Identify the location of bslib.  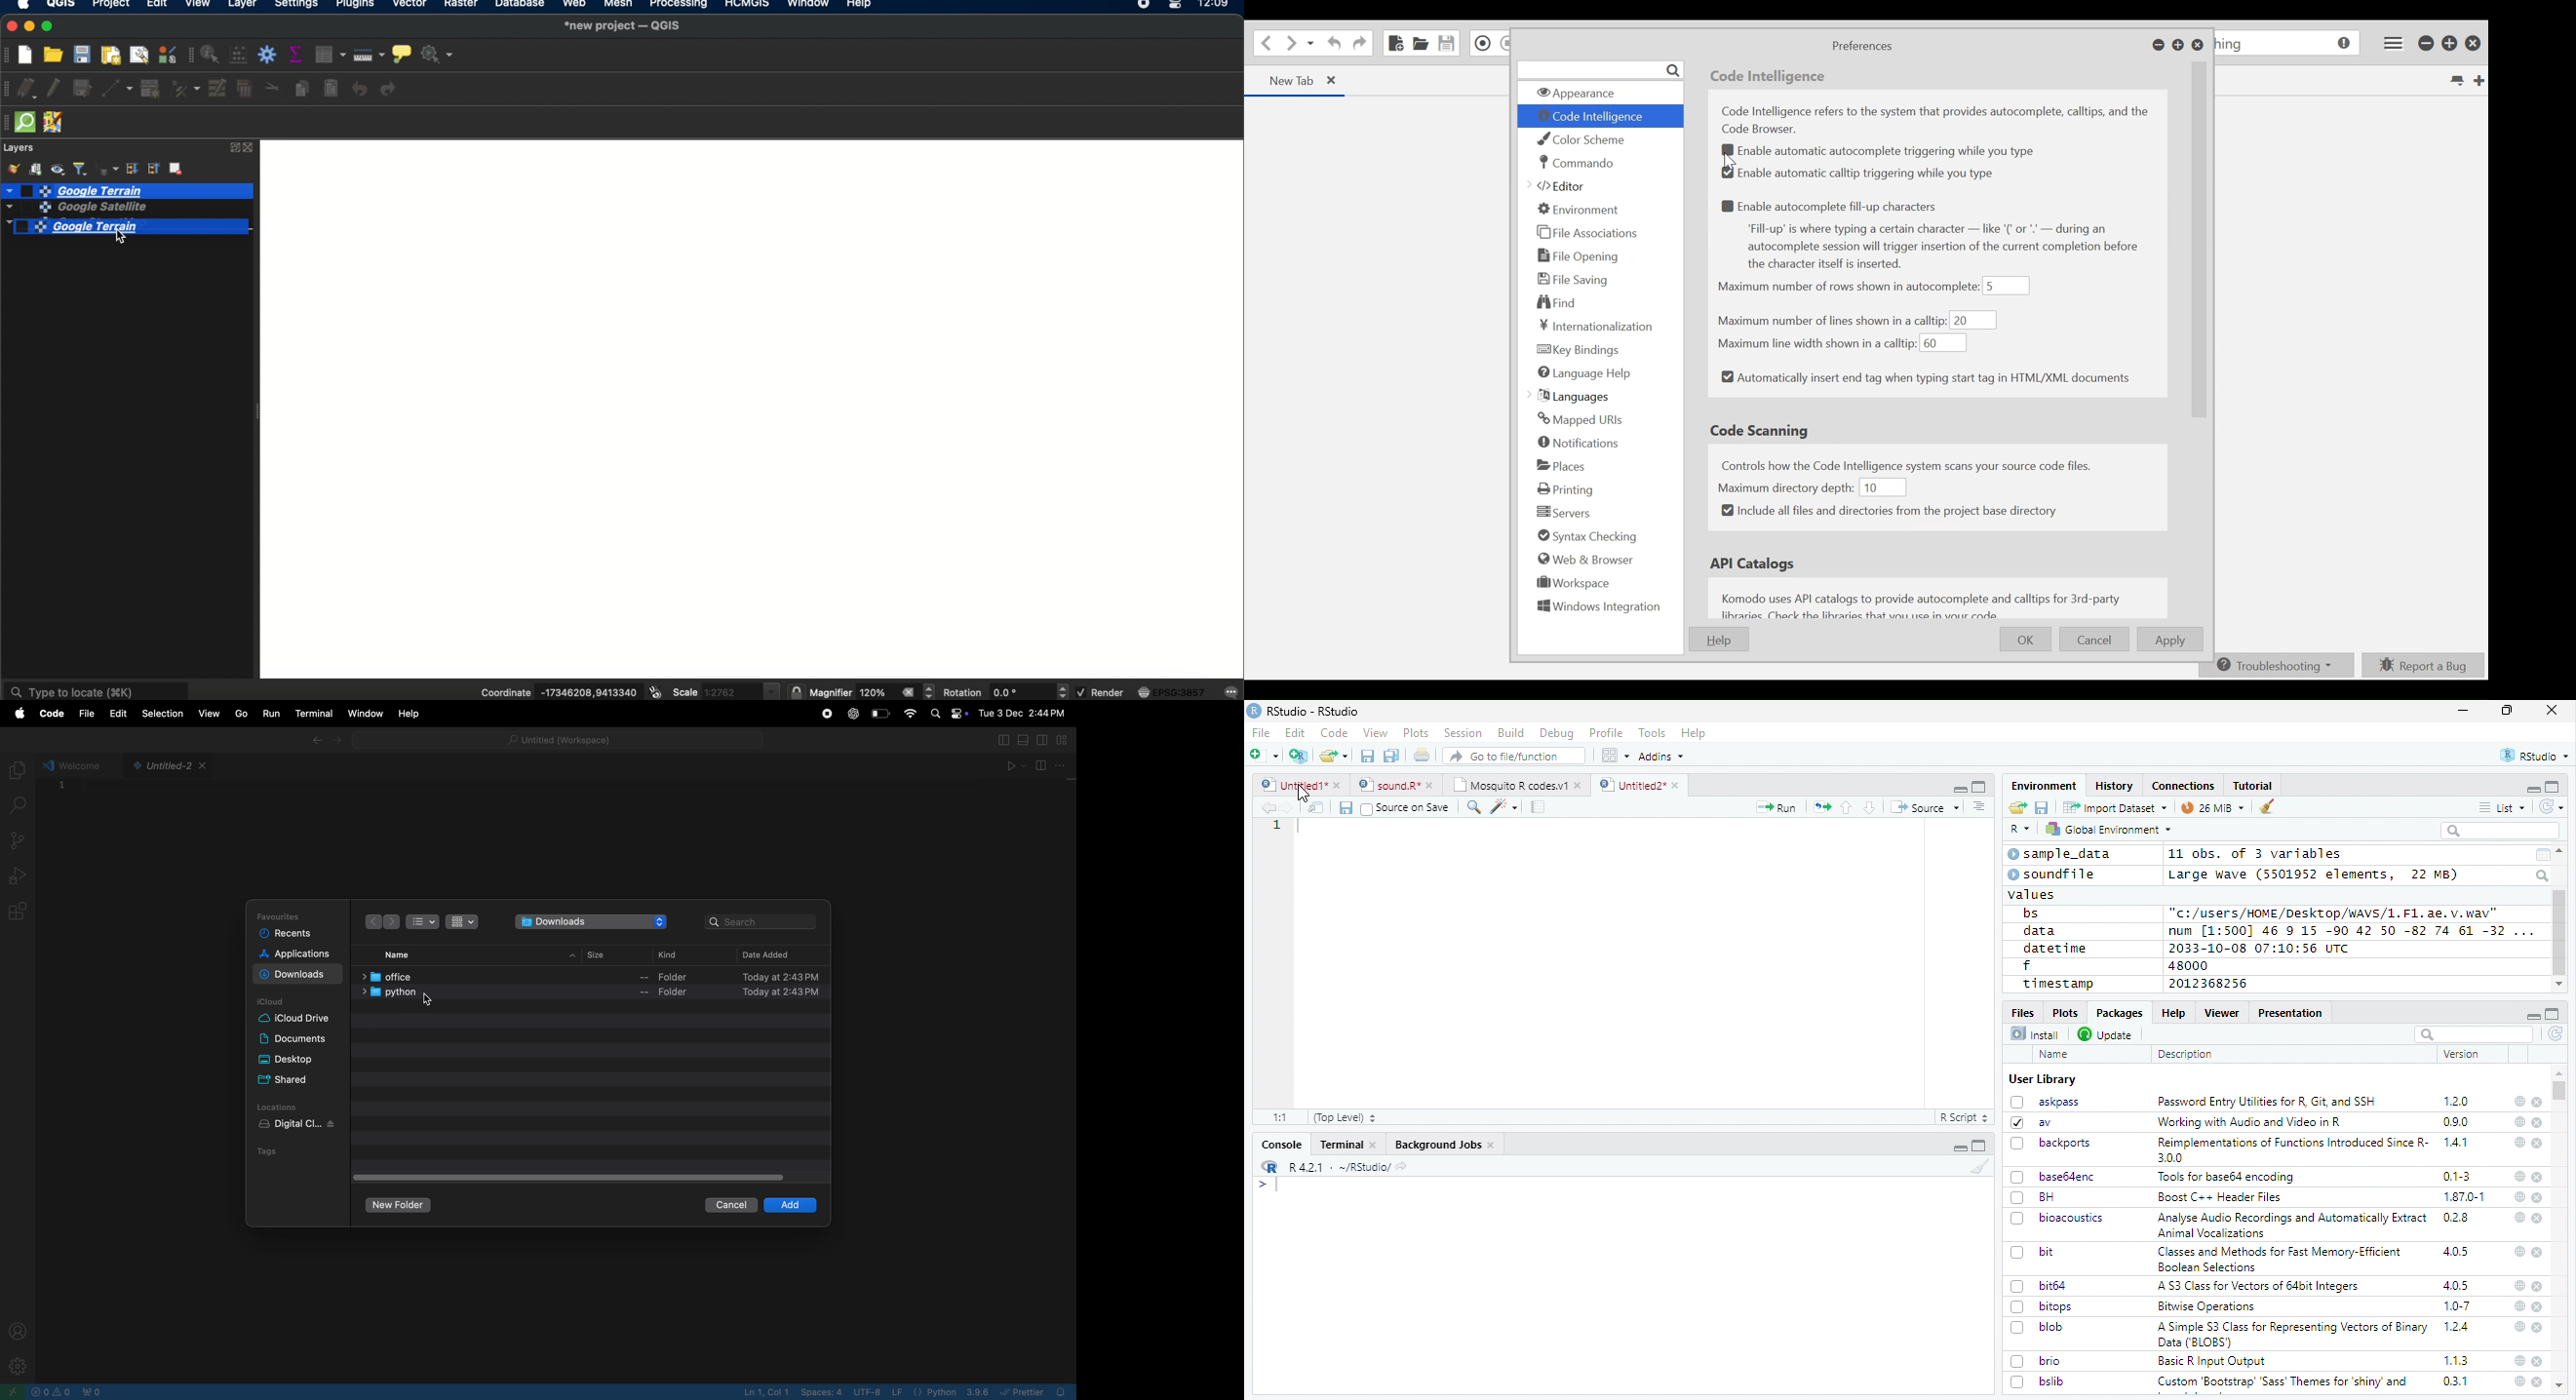
(2038, 1381).